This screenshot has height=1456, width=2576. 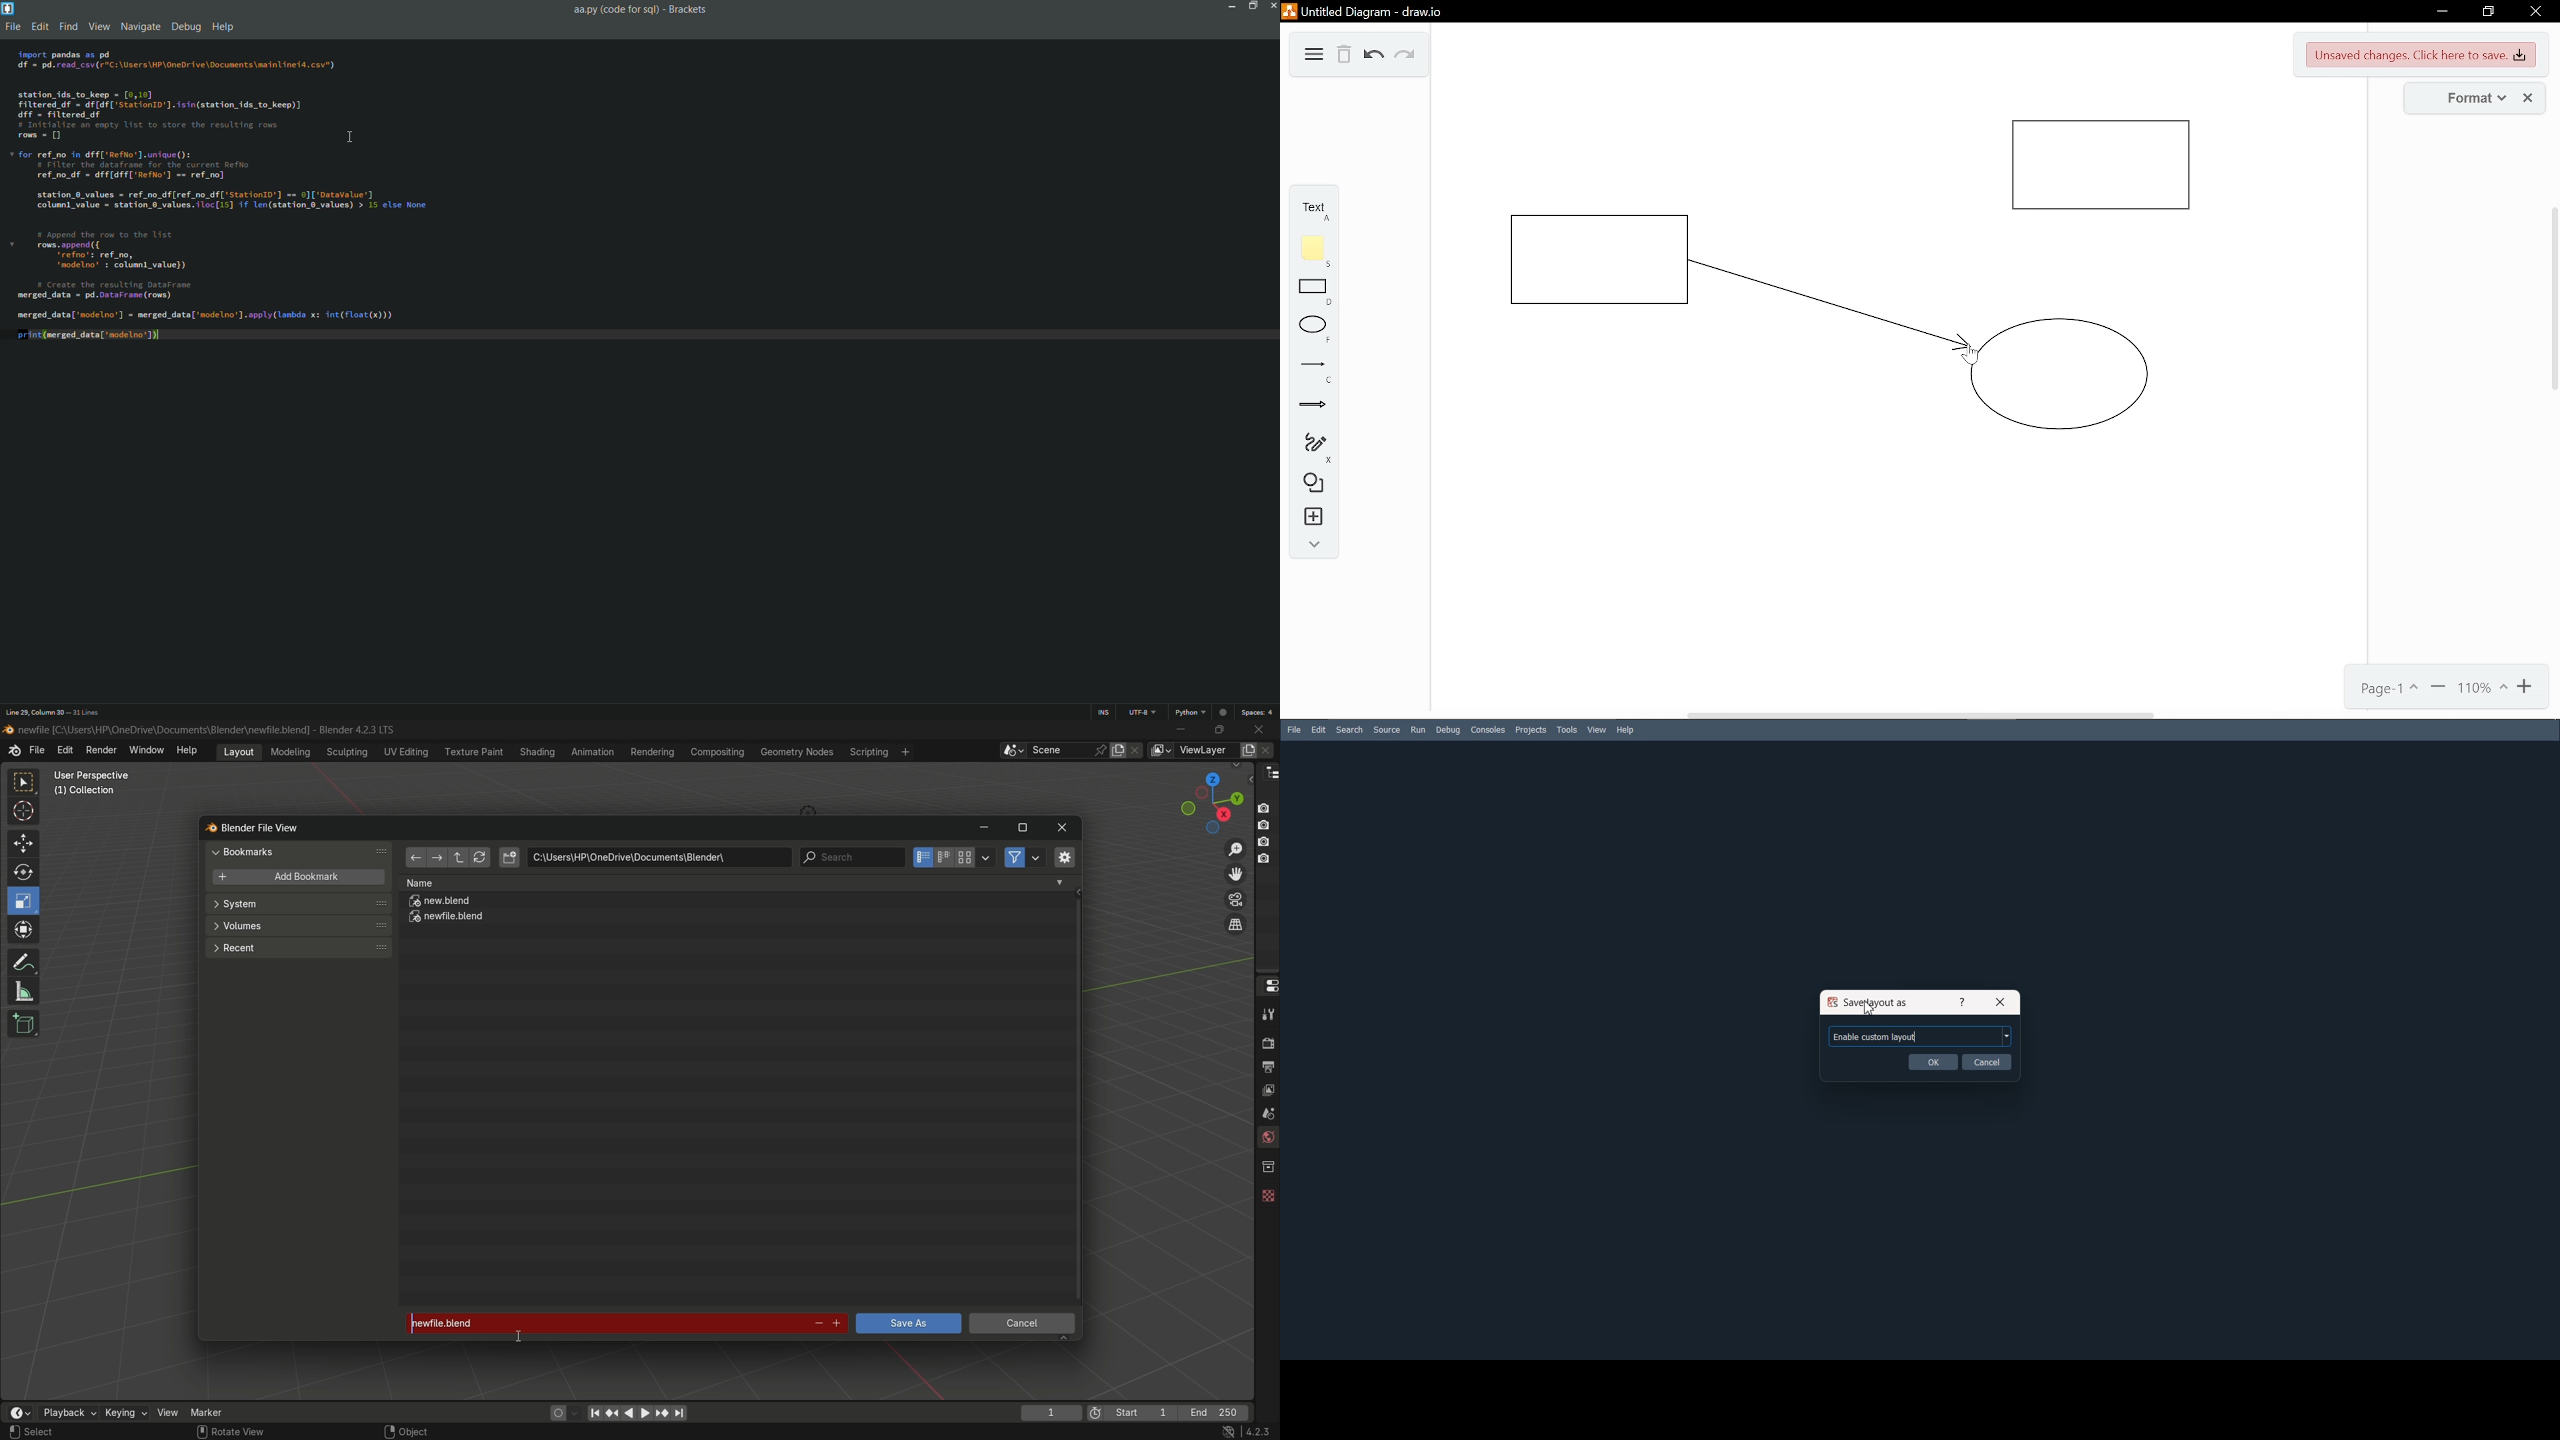 I want to click on playback, so click(x=67, y=1413).